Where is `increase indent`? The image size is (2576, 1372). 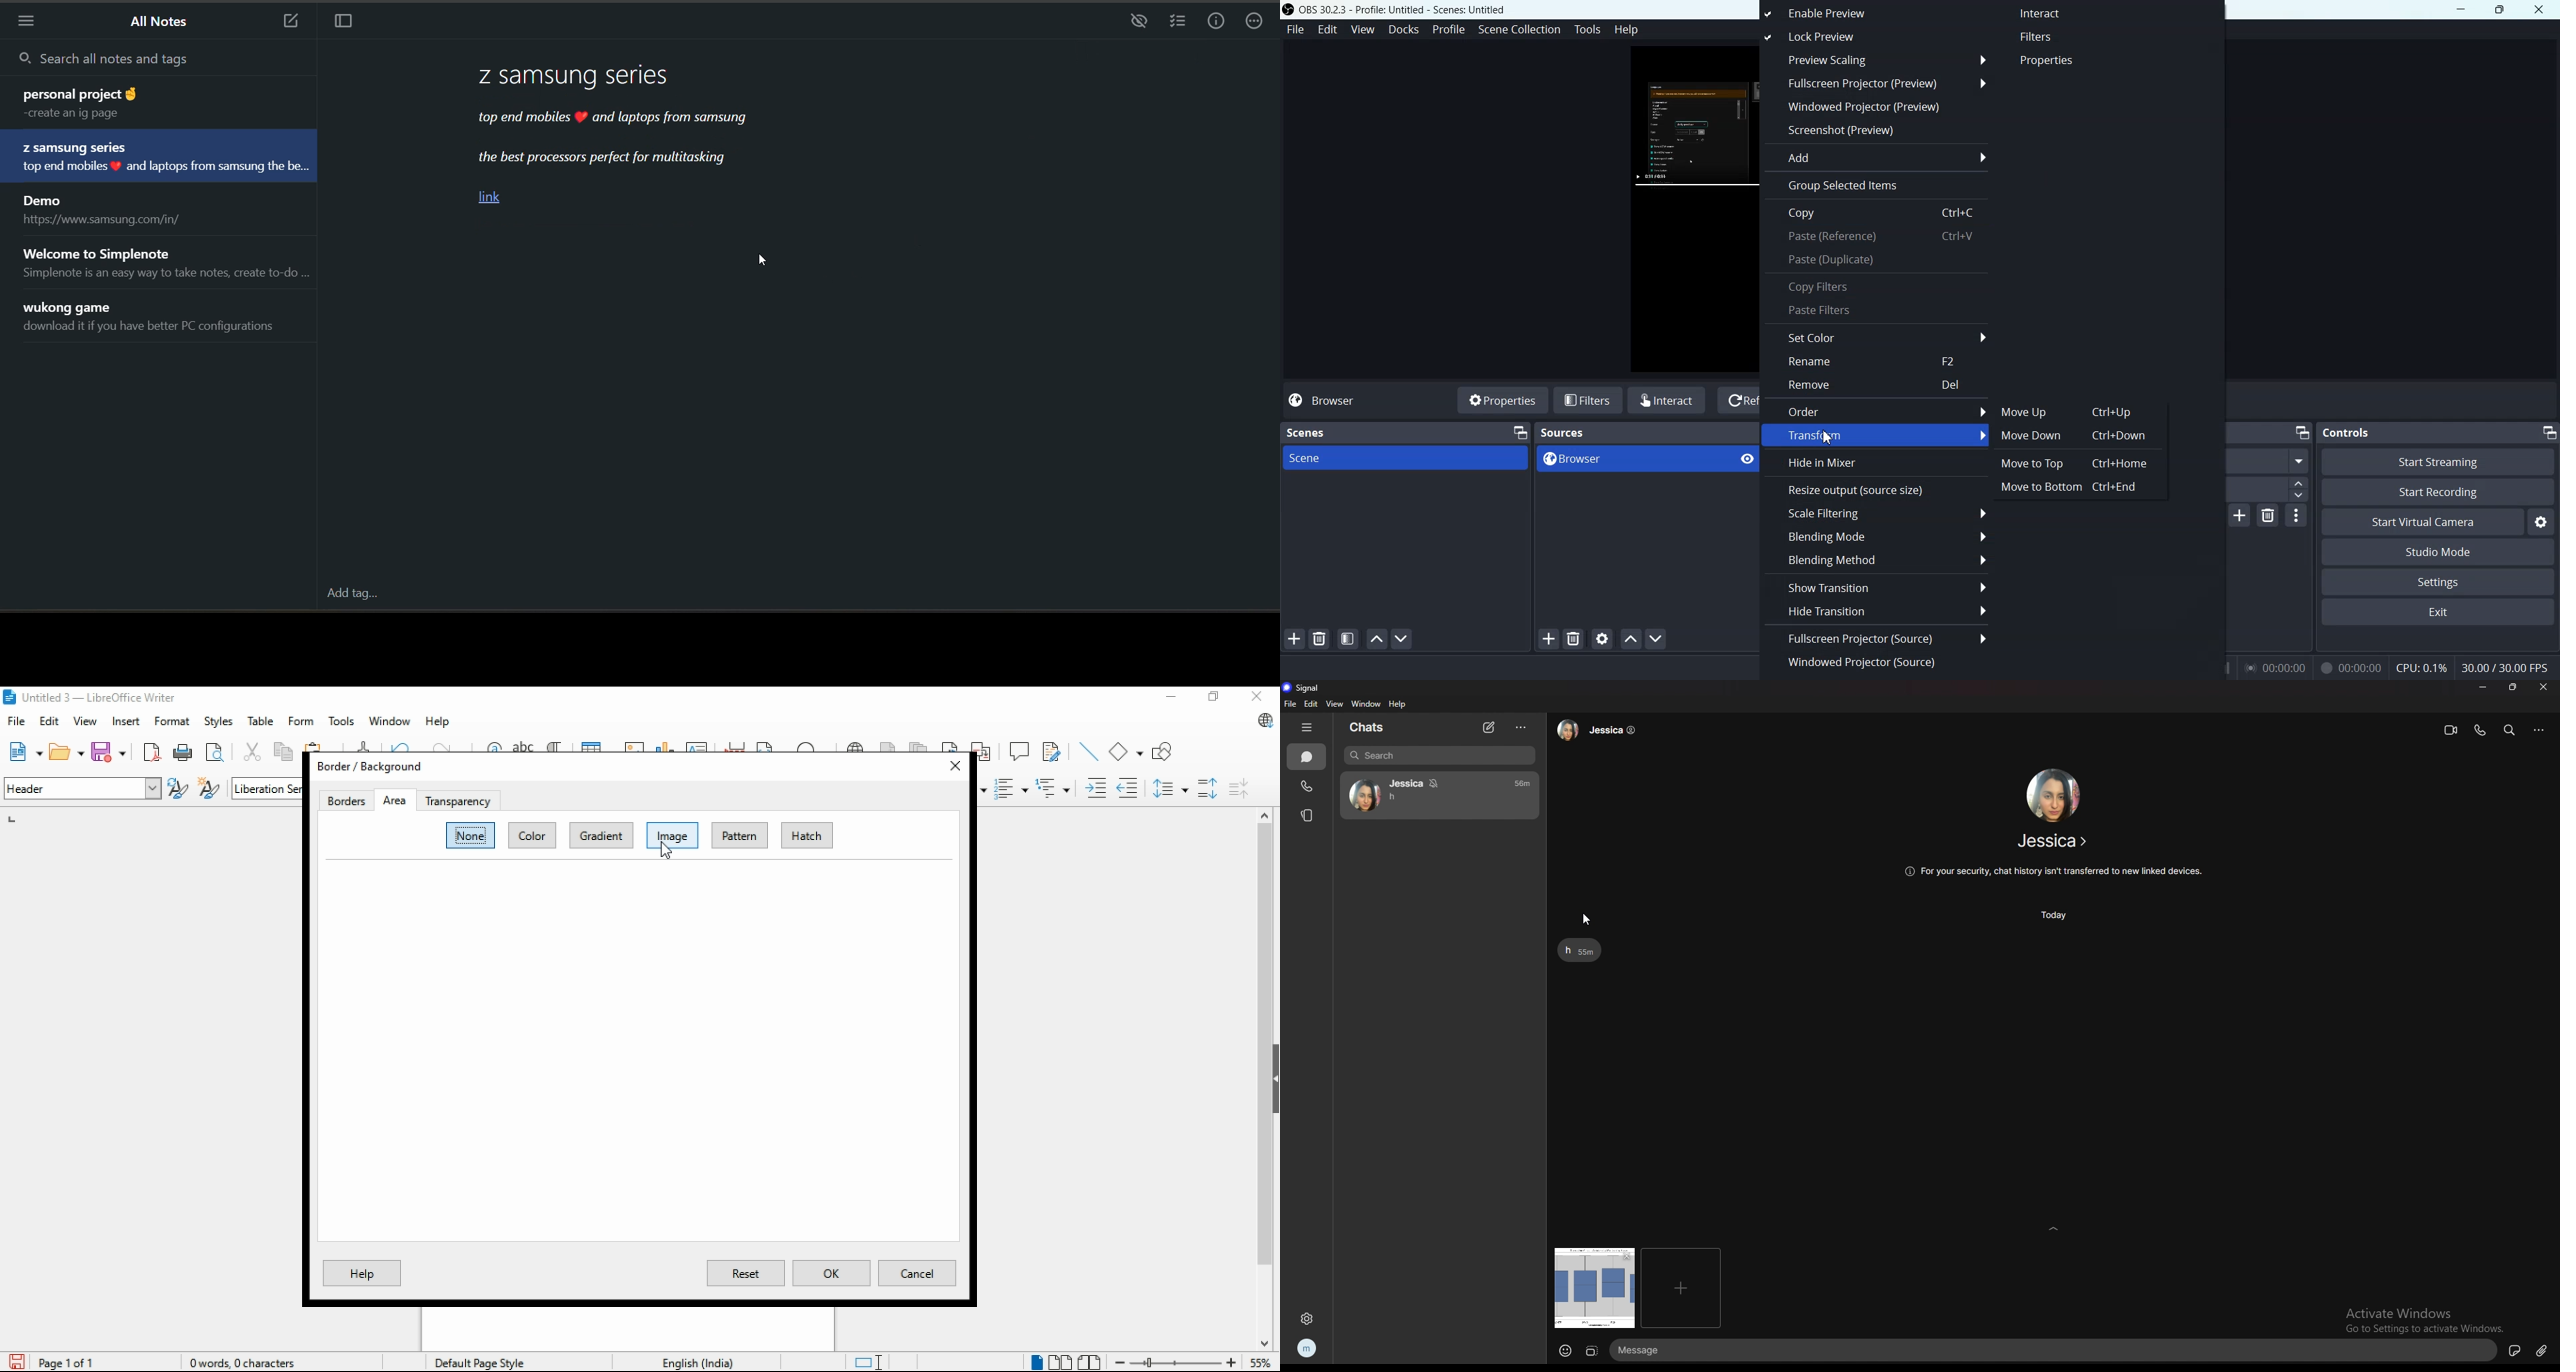 increase indent is located at coordinates (1097, 788).